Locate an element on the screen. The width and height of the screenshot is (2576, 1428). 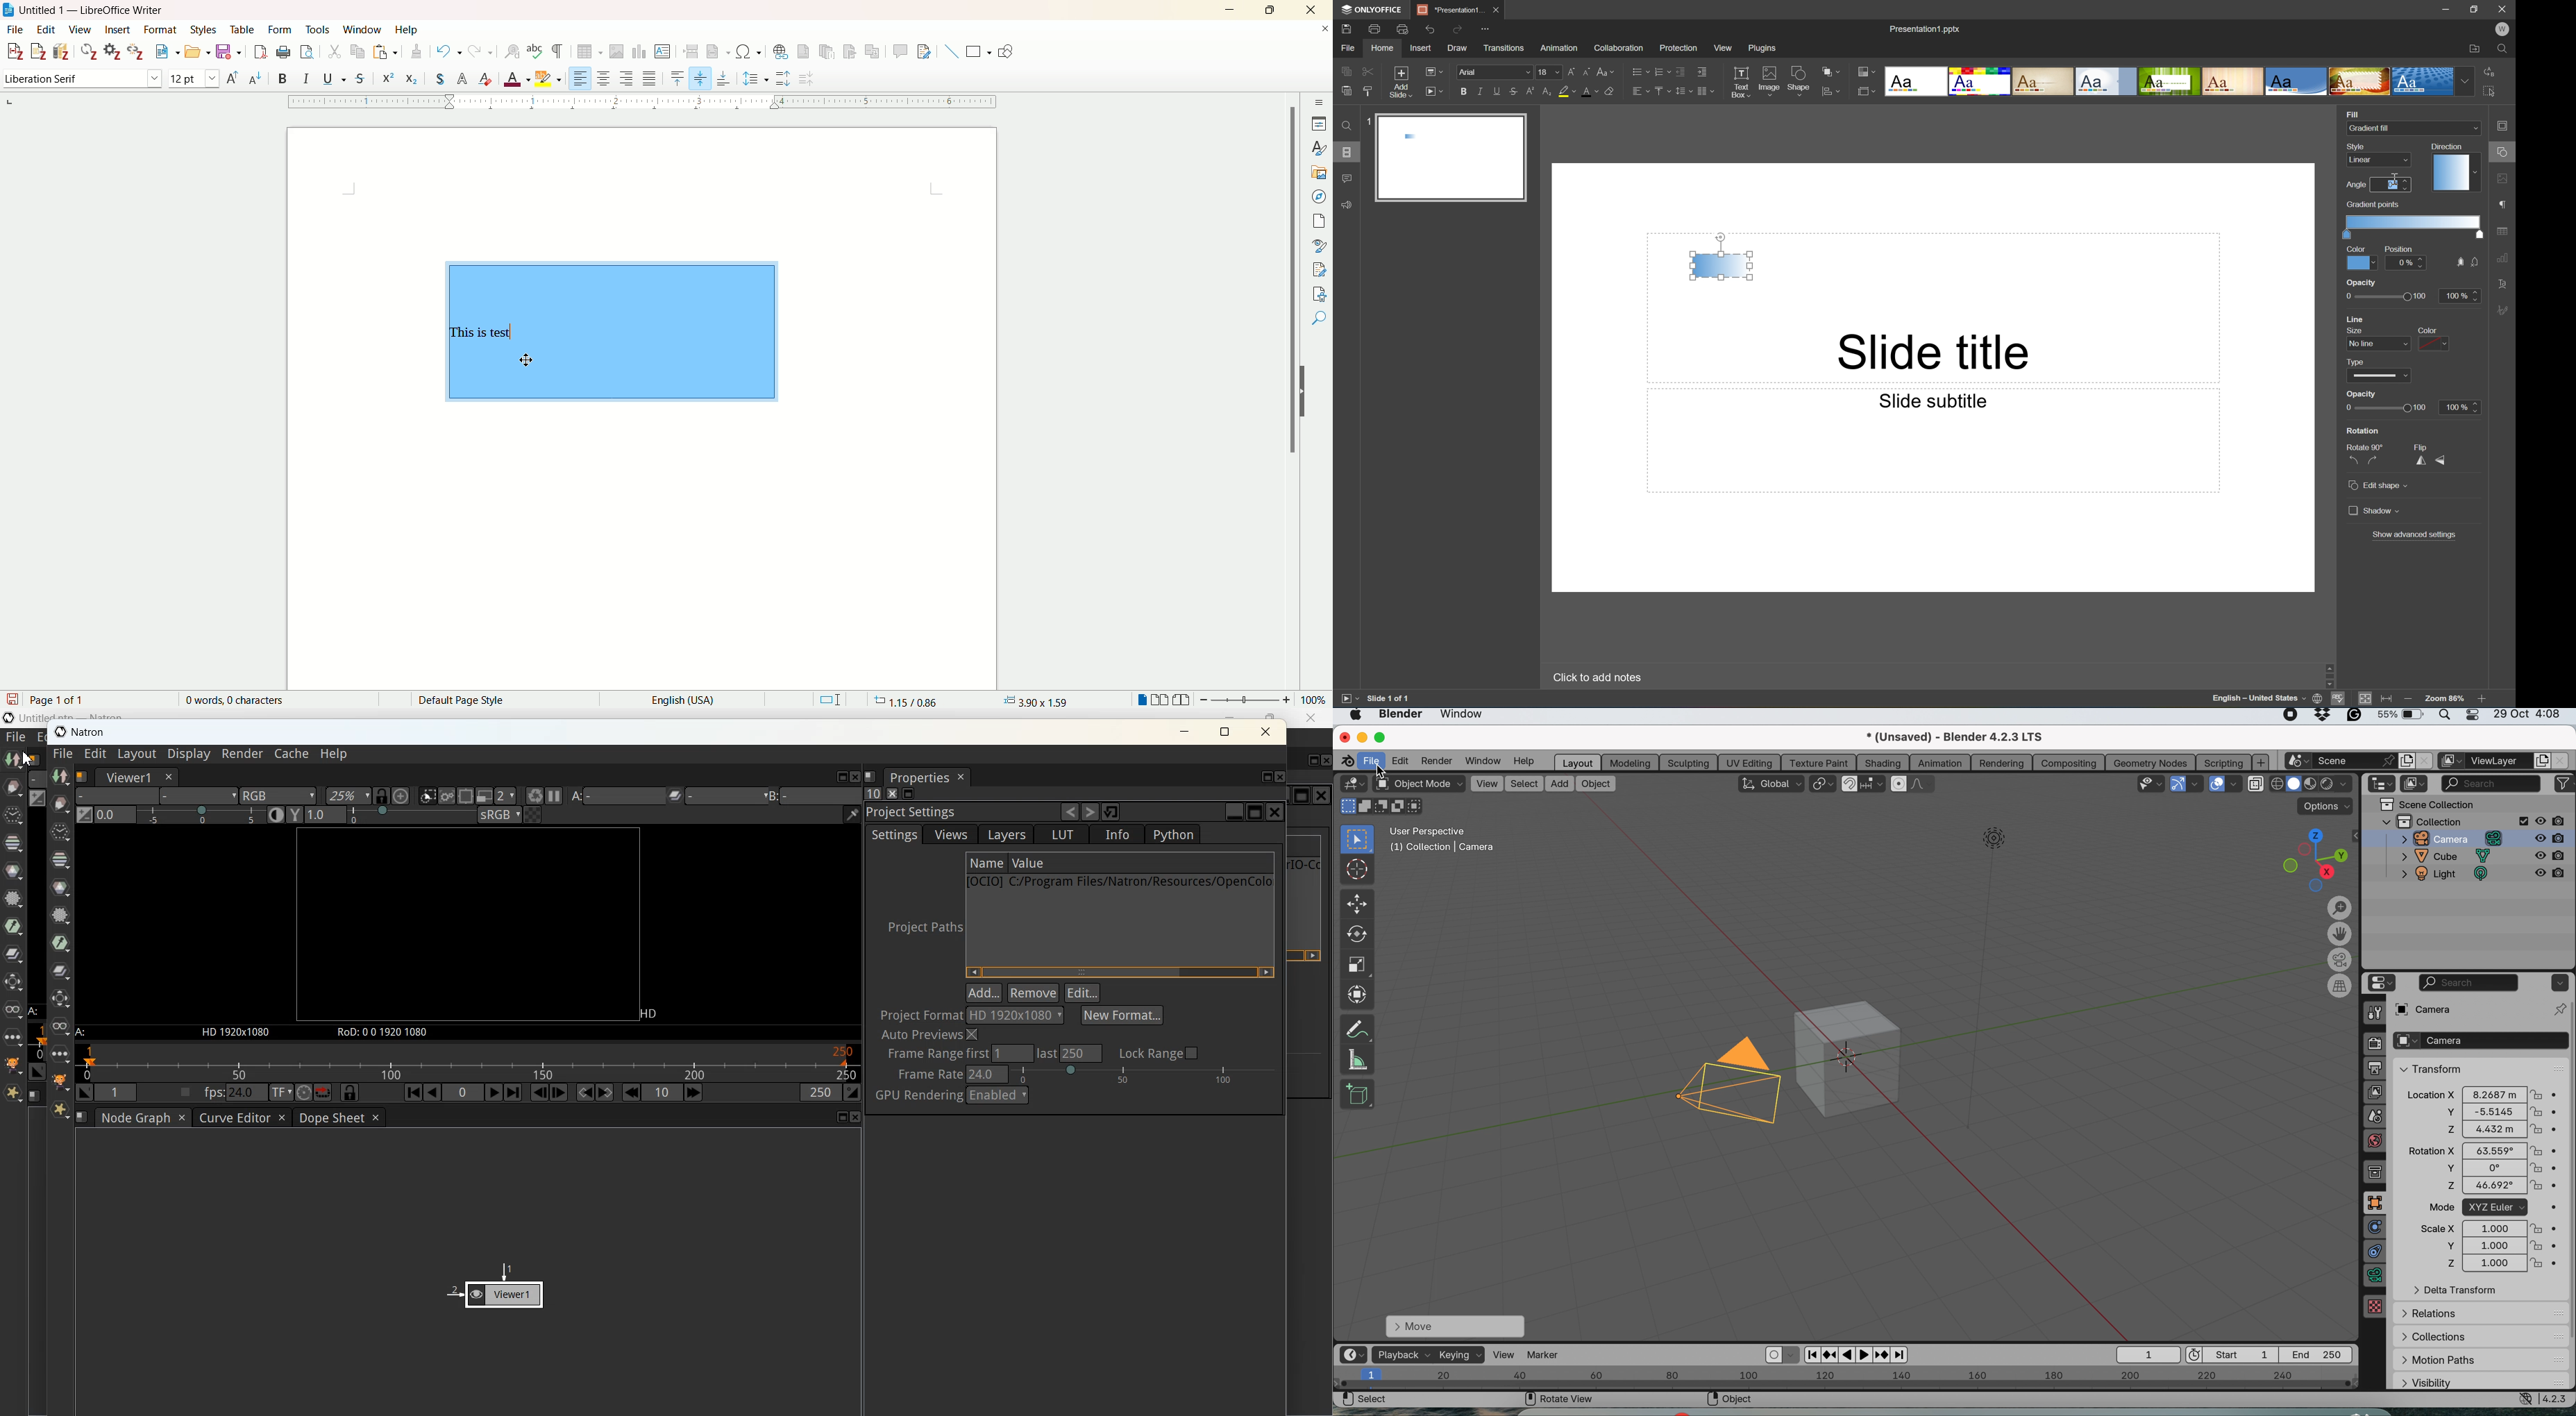
rotation x 63.559 is located at coordinates (2482, 1150).